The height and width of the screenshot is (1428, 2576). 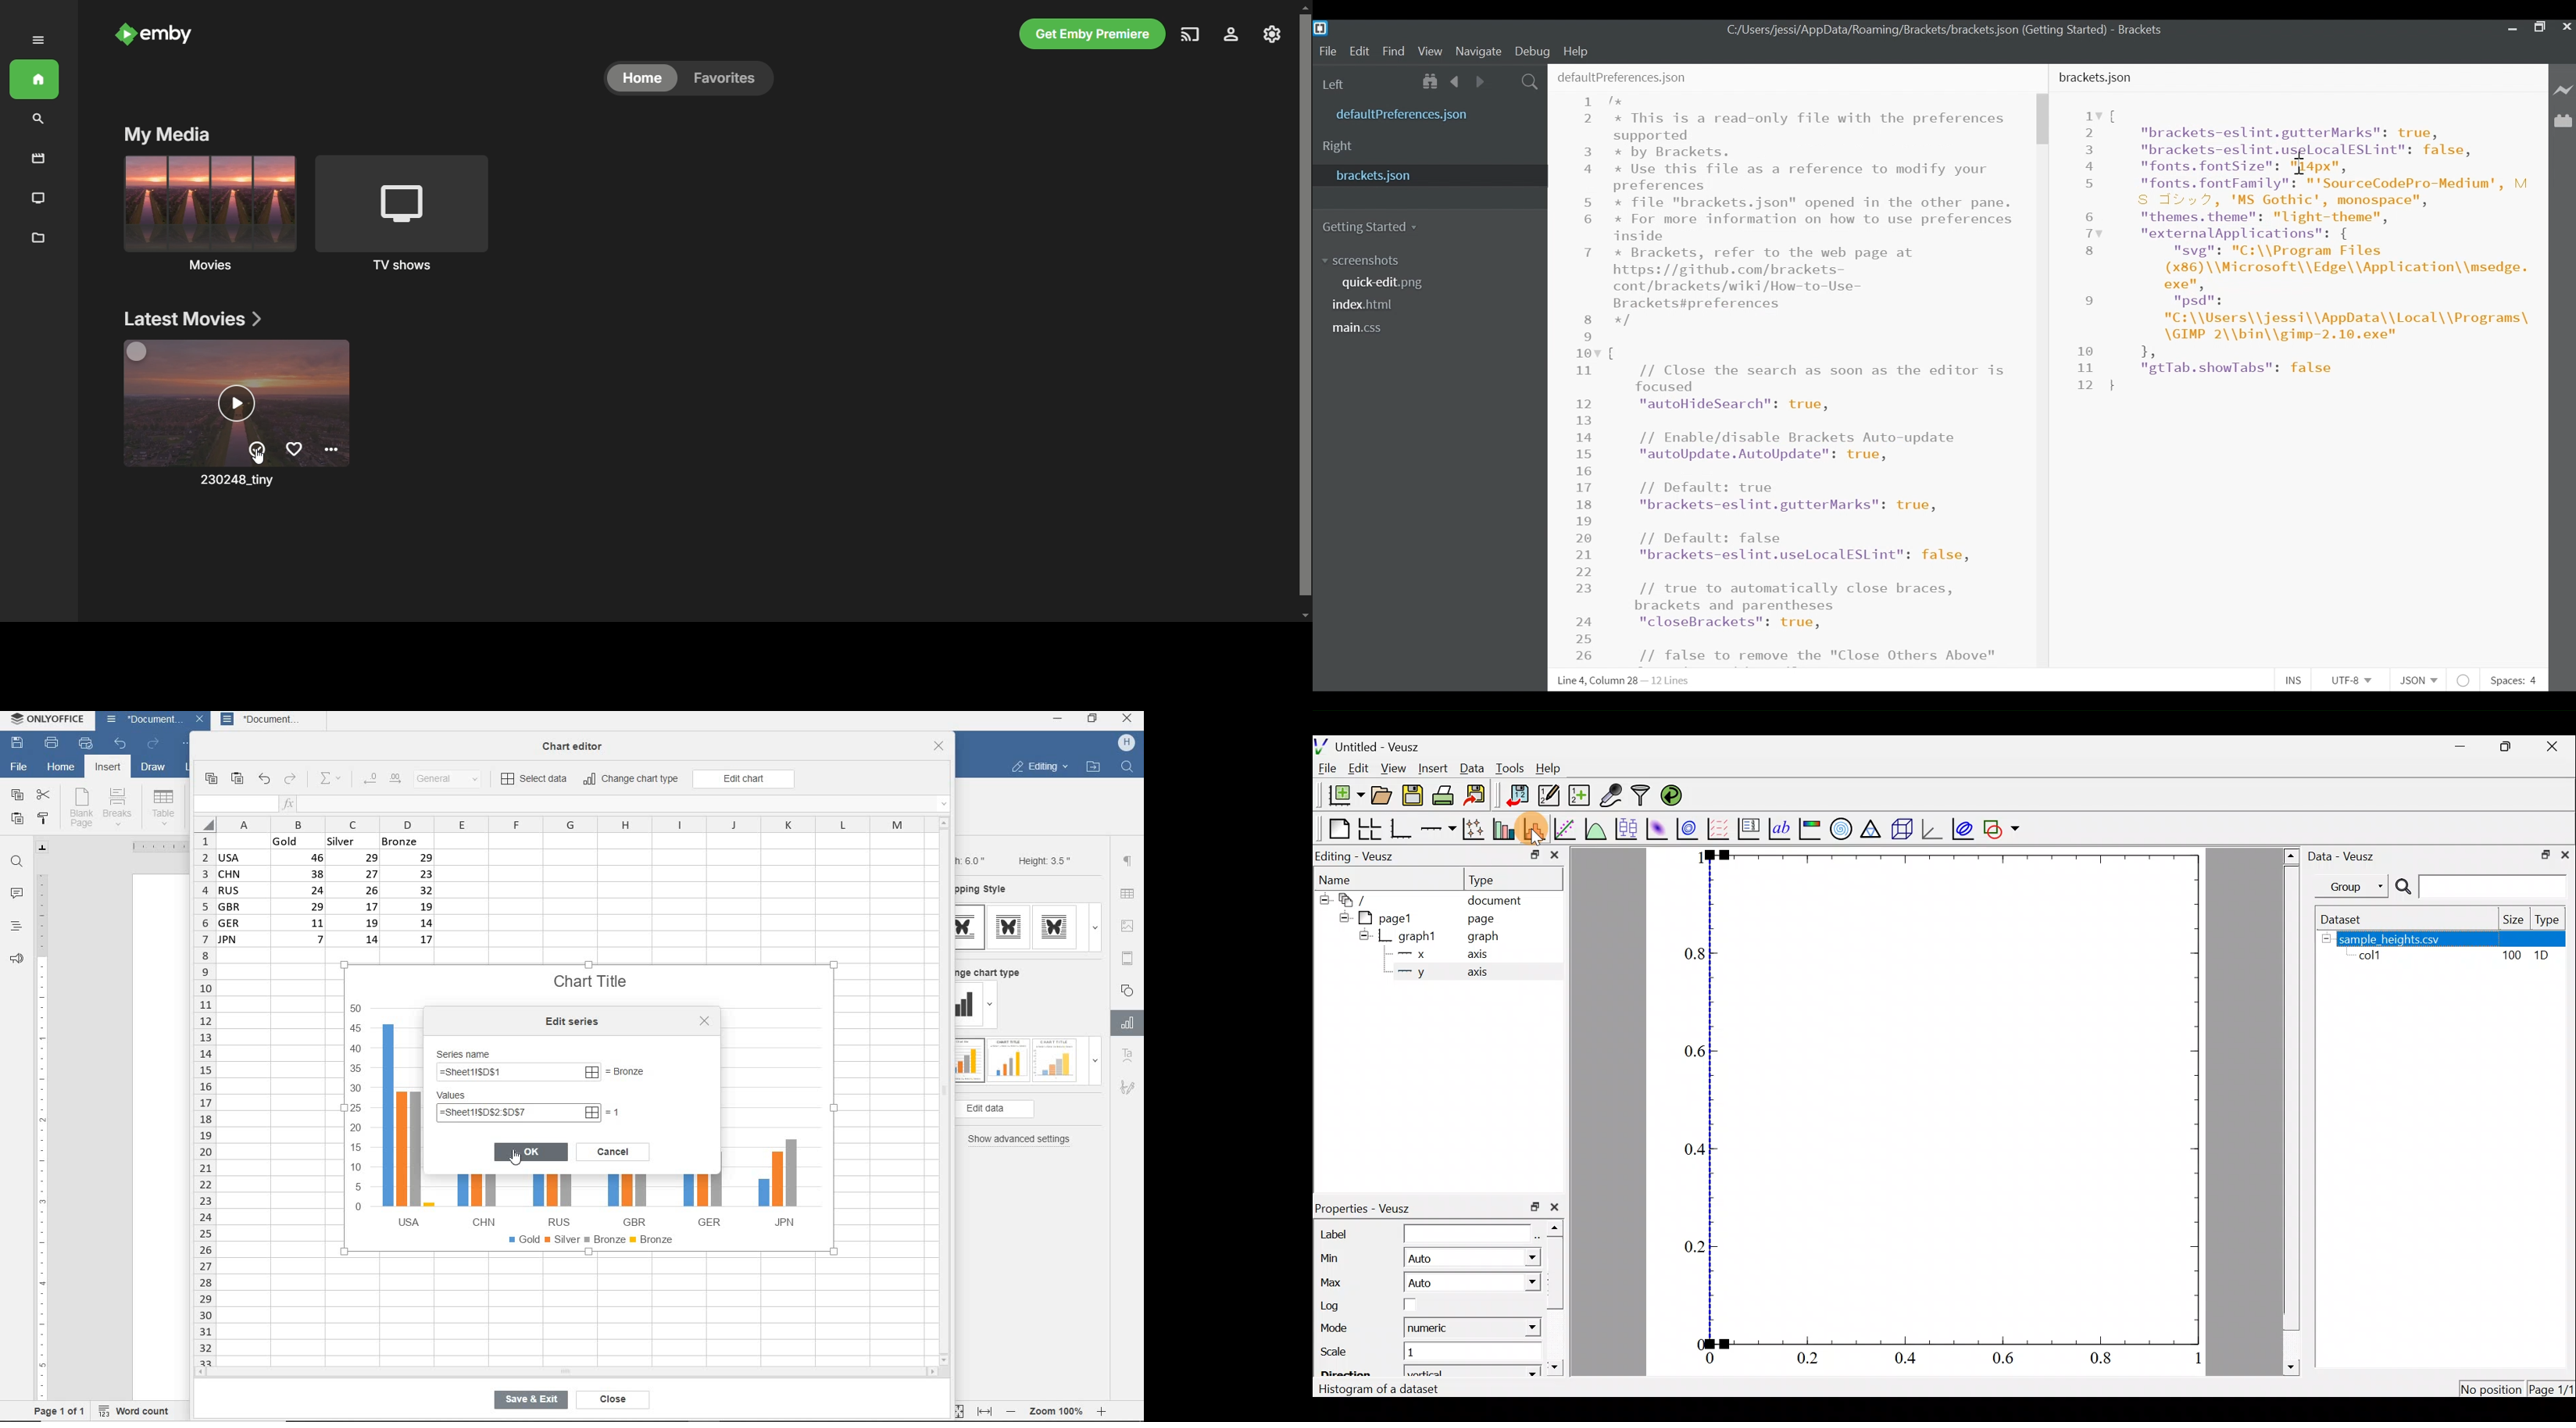 What do you see at coordinates (1446, 797) in the screenshot?
I see `print the document` at bounding box center [1446, 797].